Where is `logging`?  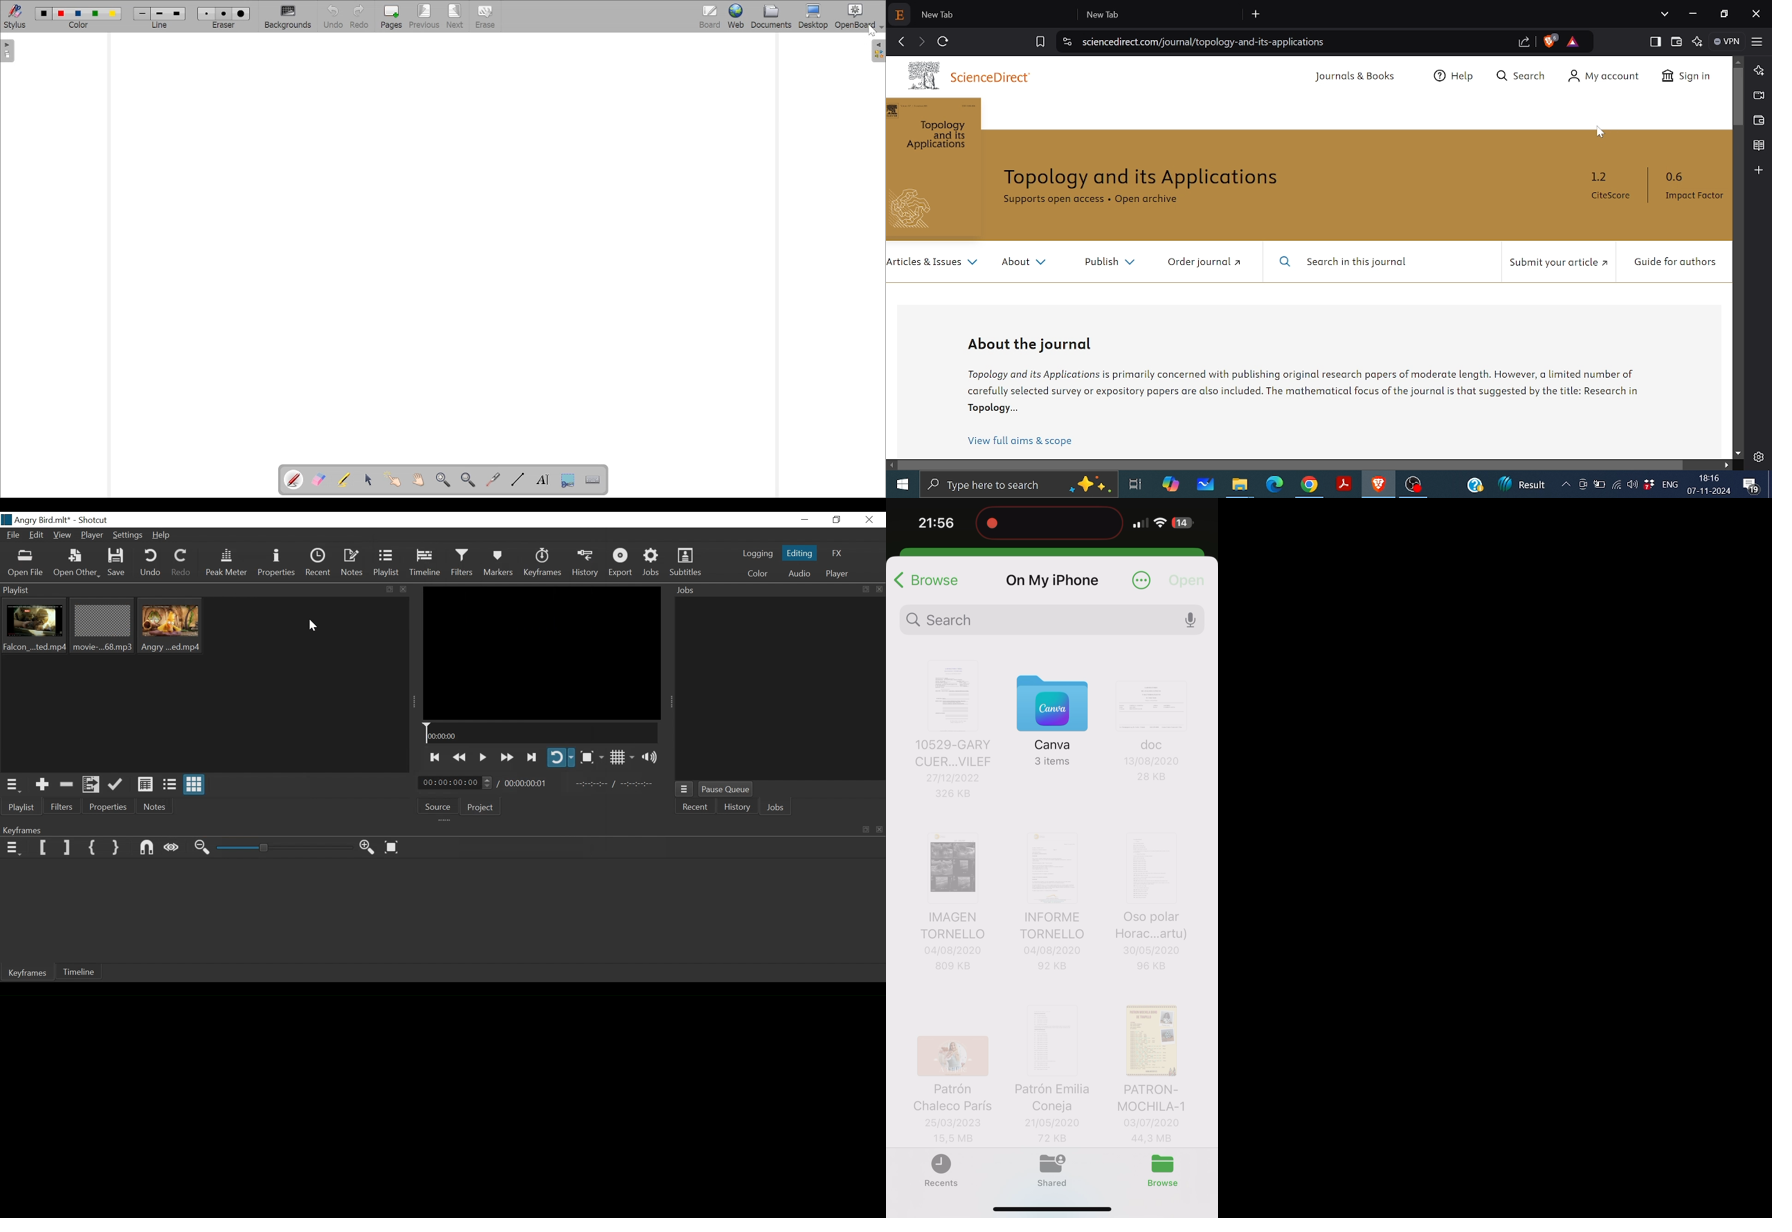
logging is located at coordinates (754, 555).